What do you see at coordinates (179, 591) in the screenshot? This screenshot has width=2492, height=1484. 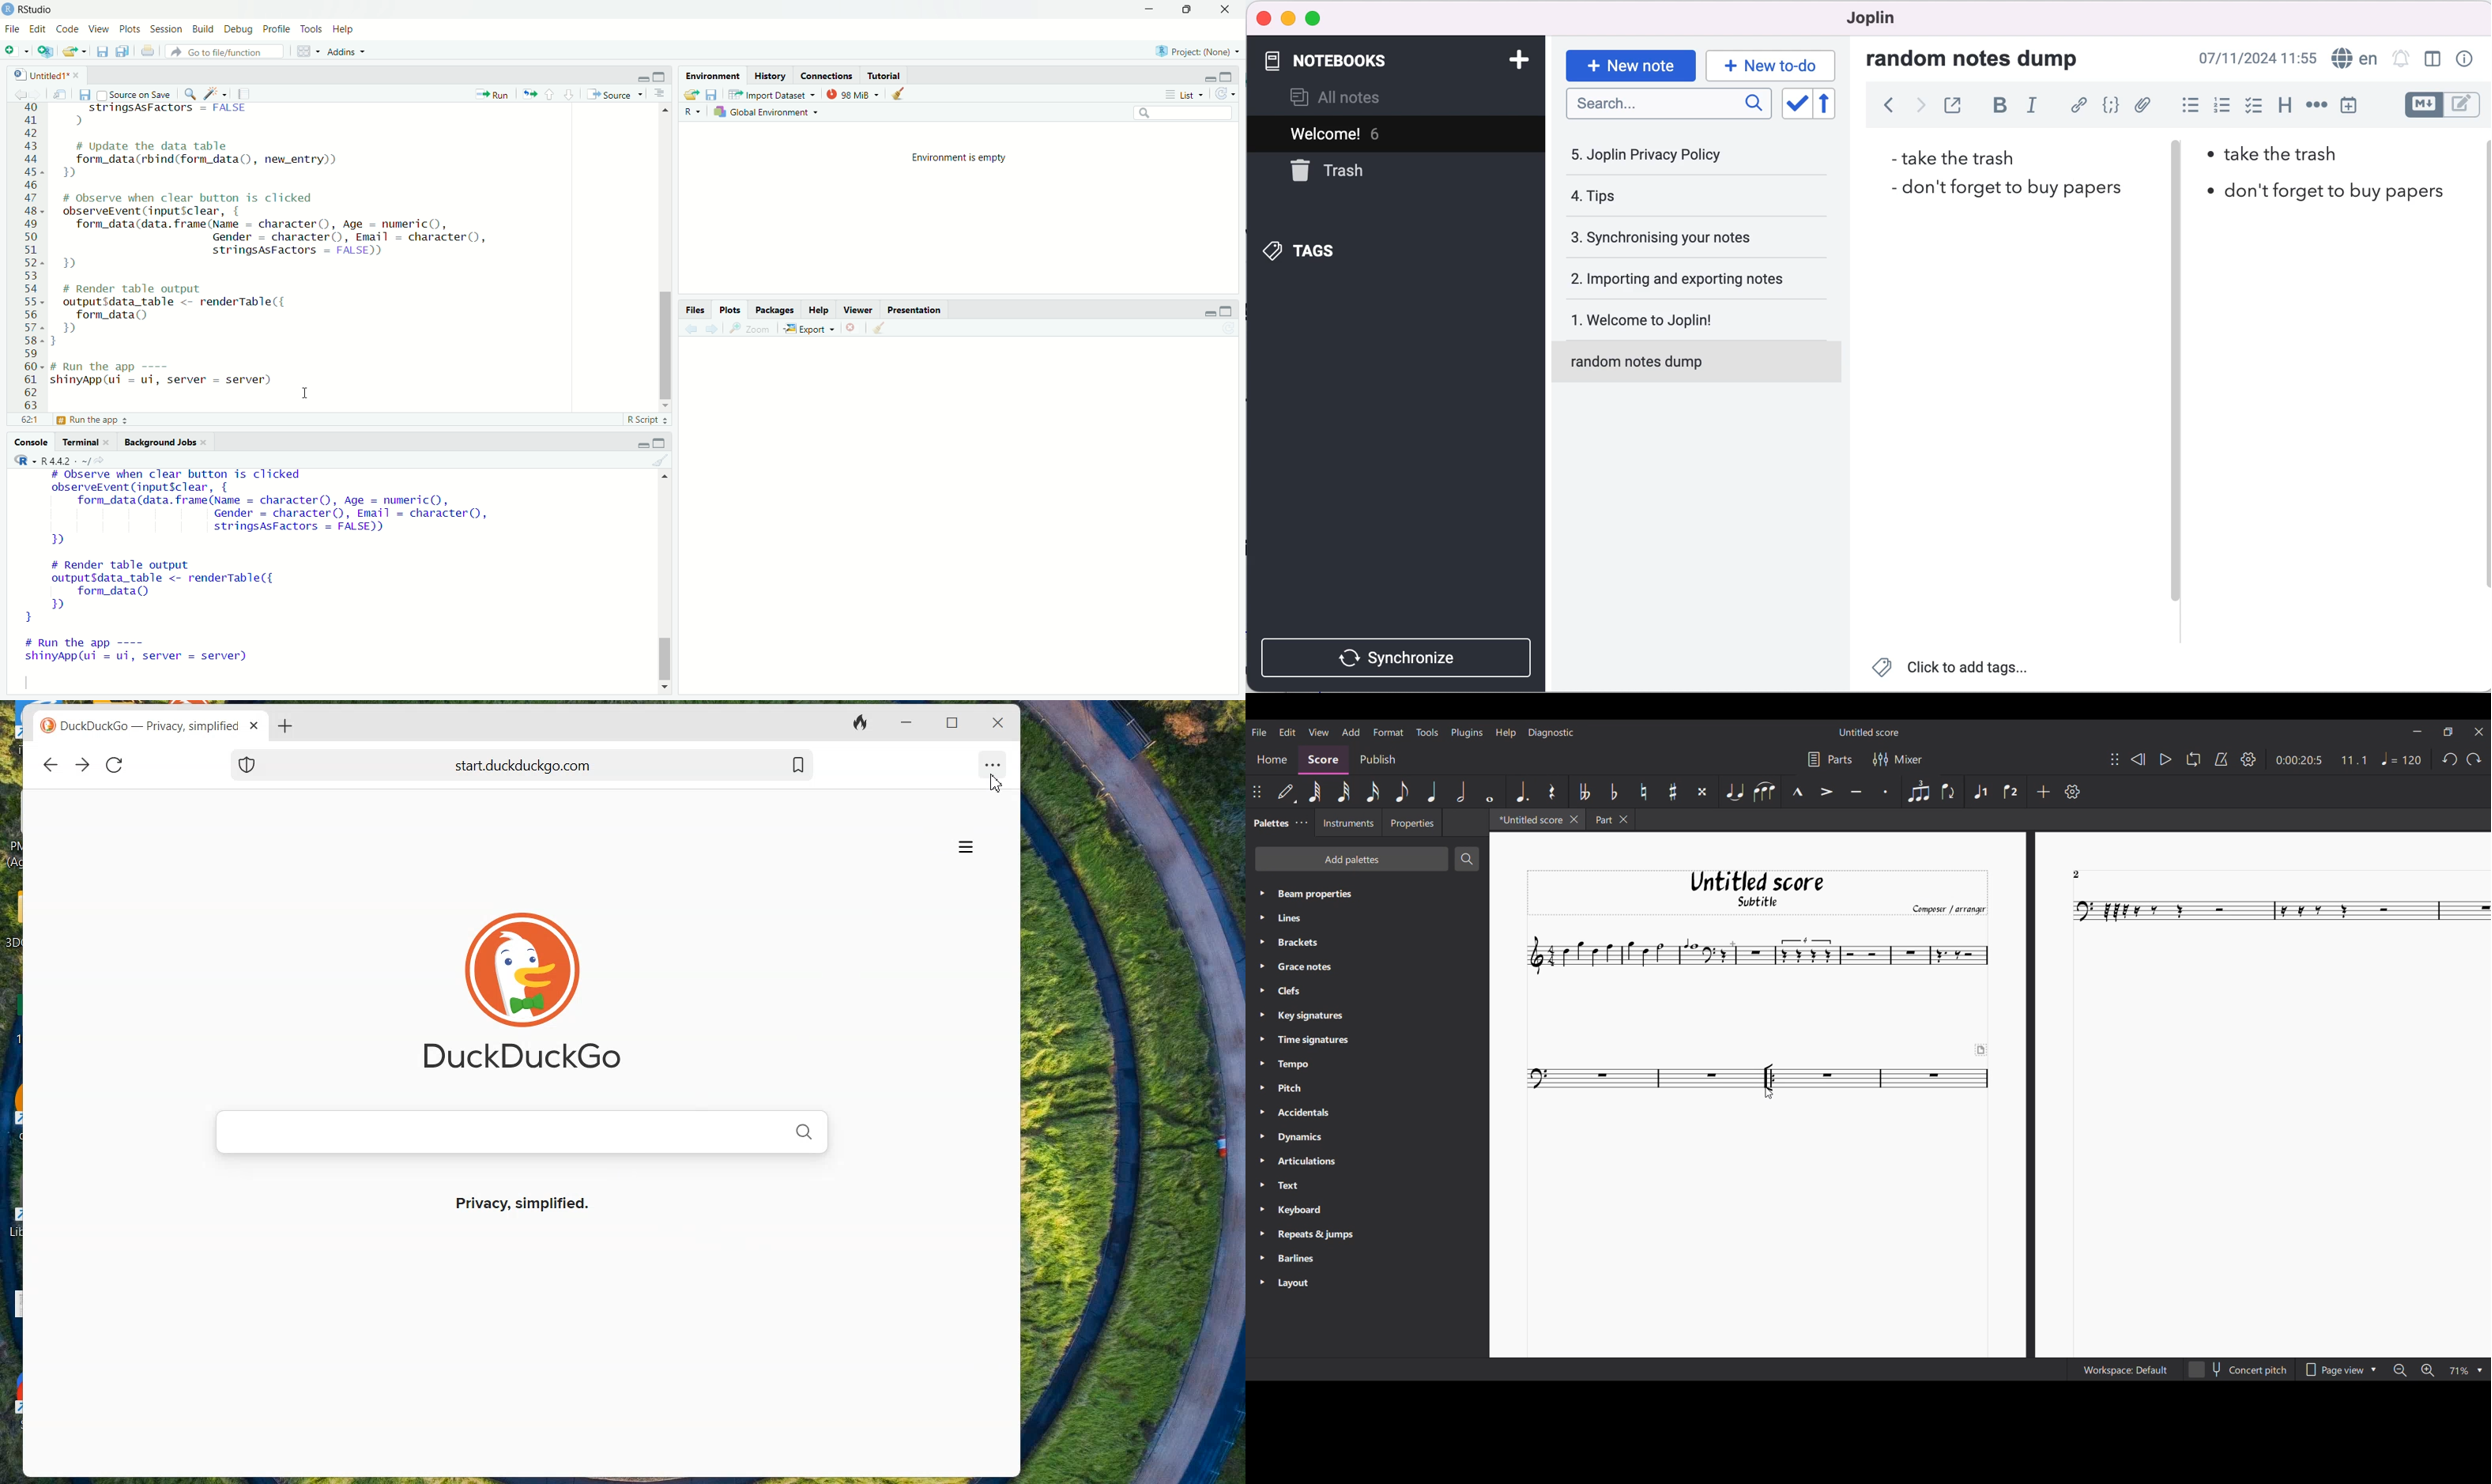 I see `code to render table output` at bounding box center [179, 591].